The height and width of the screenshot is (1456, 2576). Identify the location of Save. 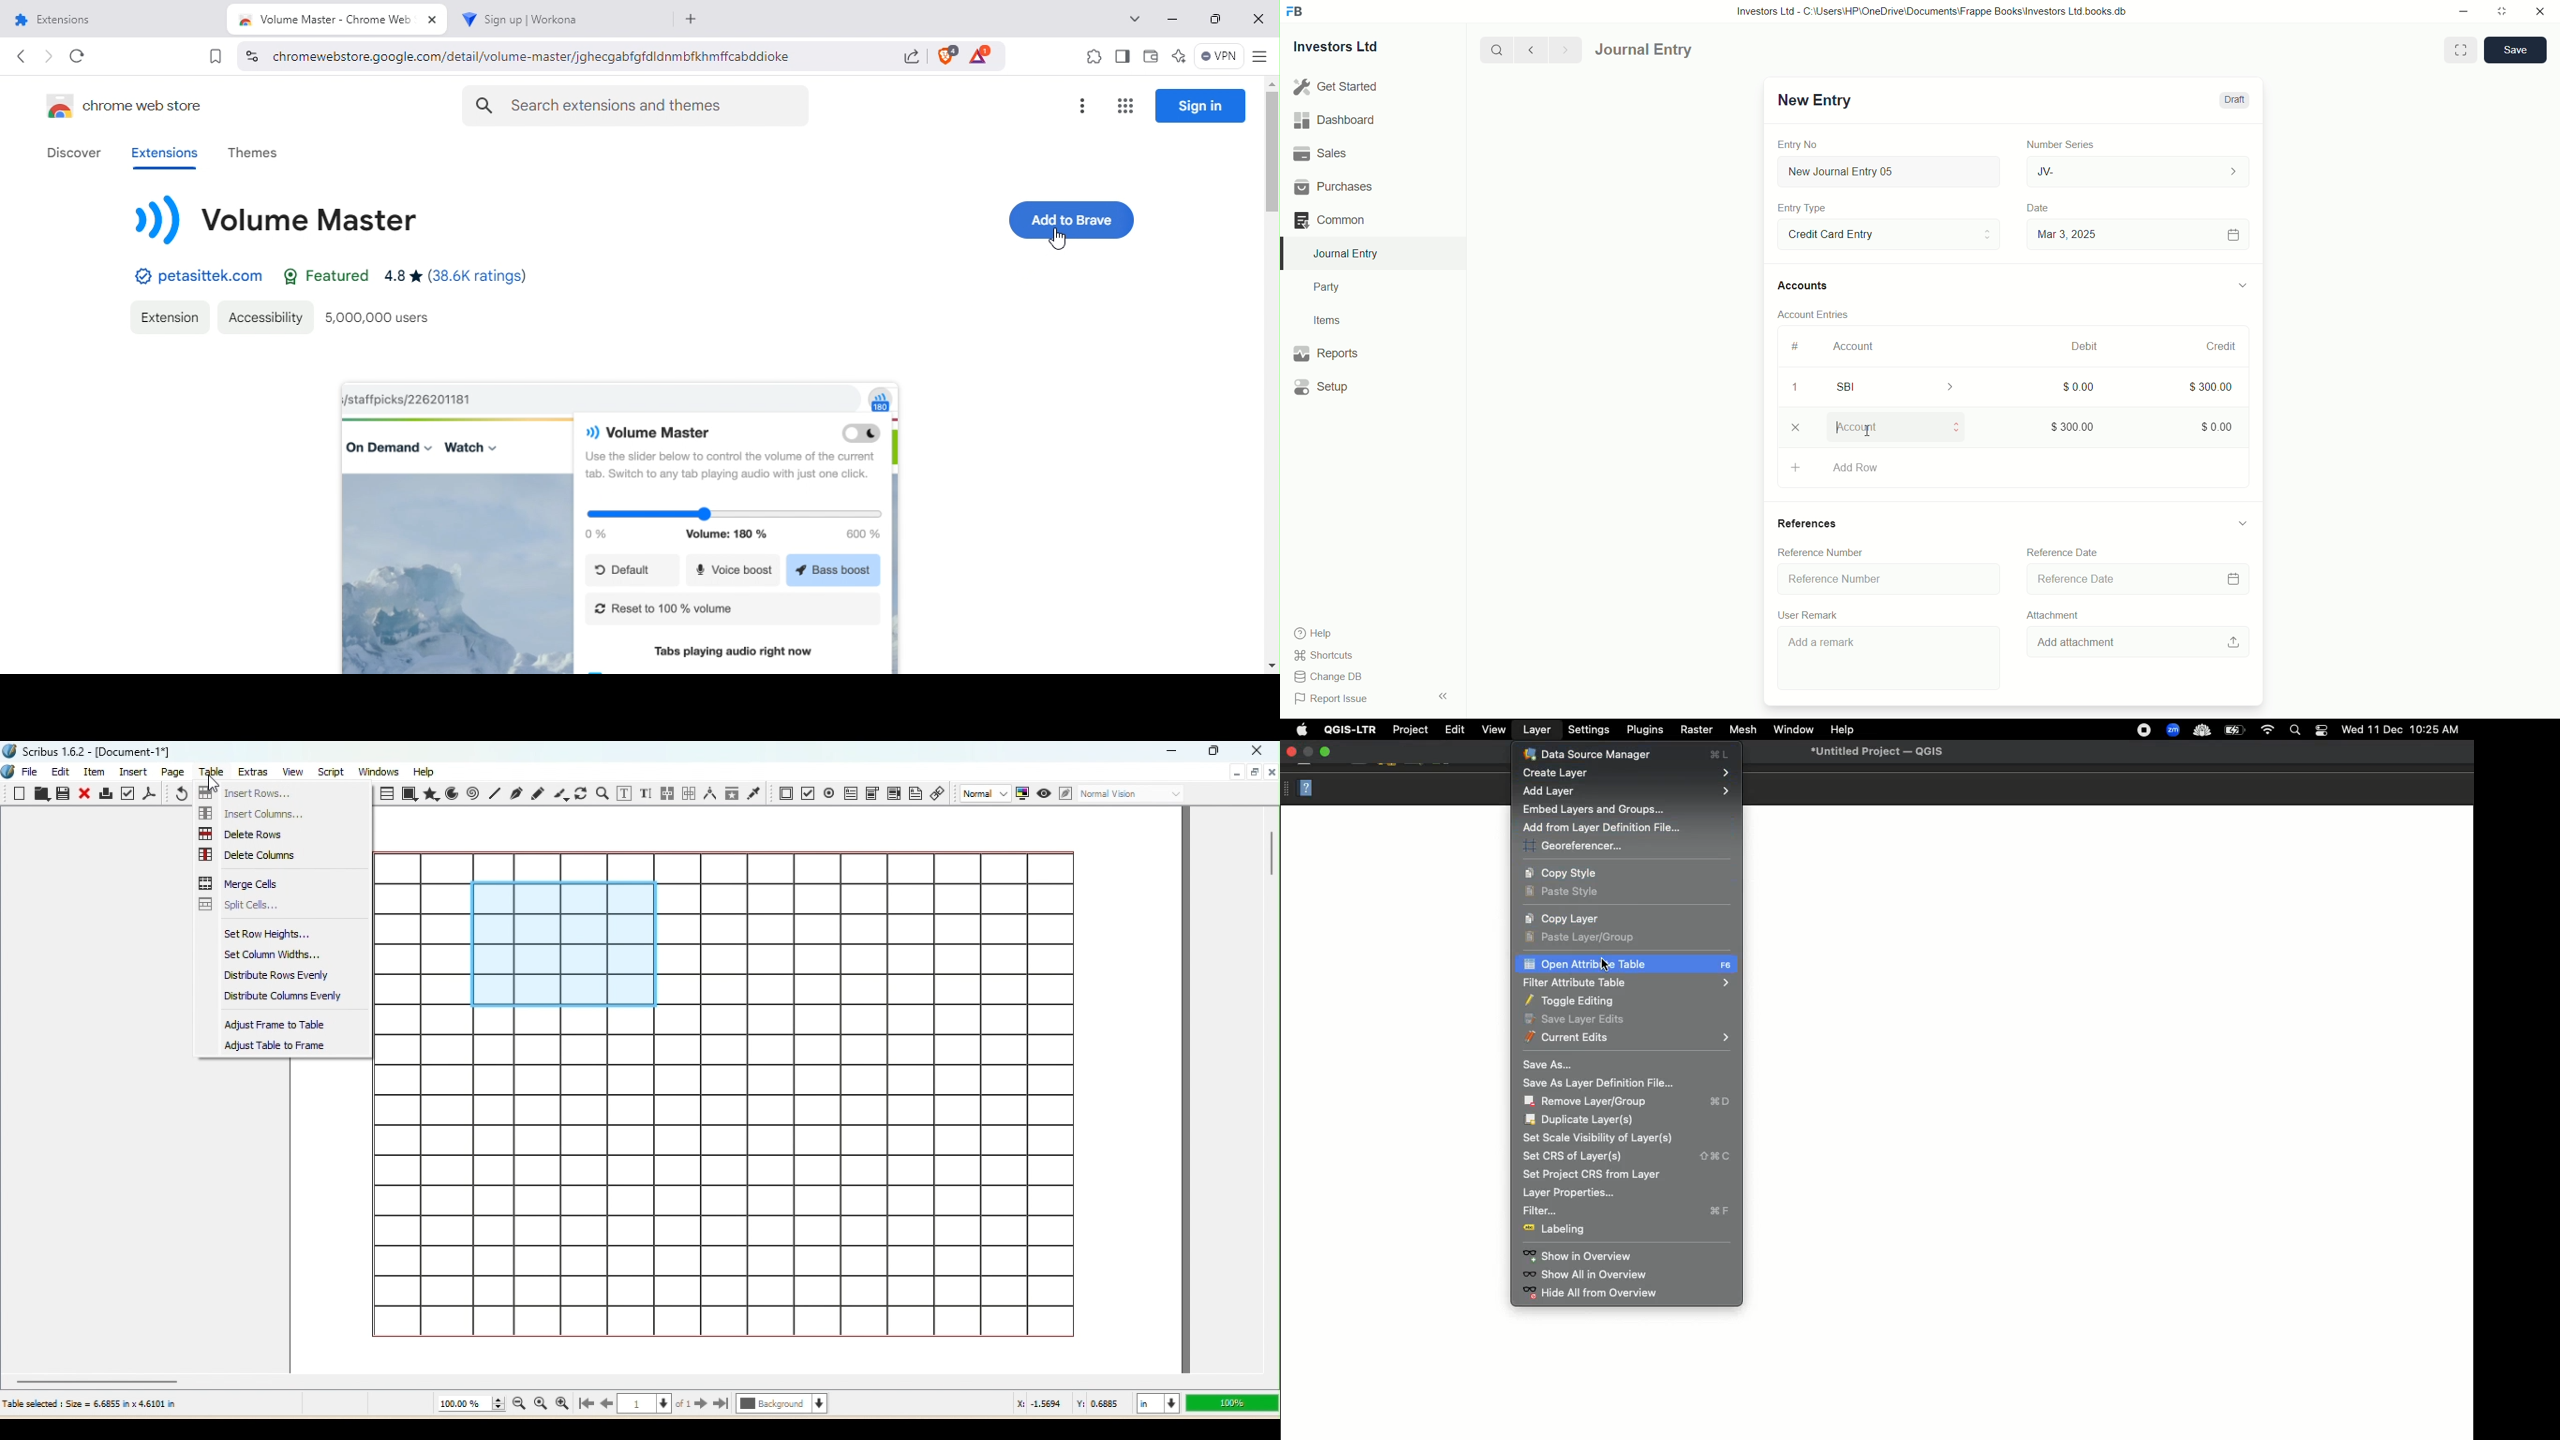
(65, 795).